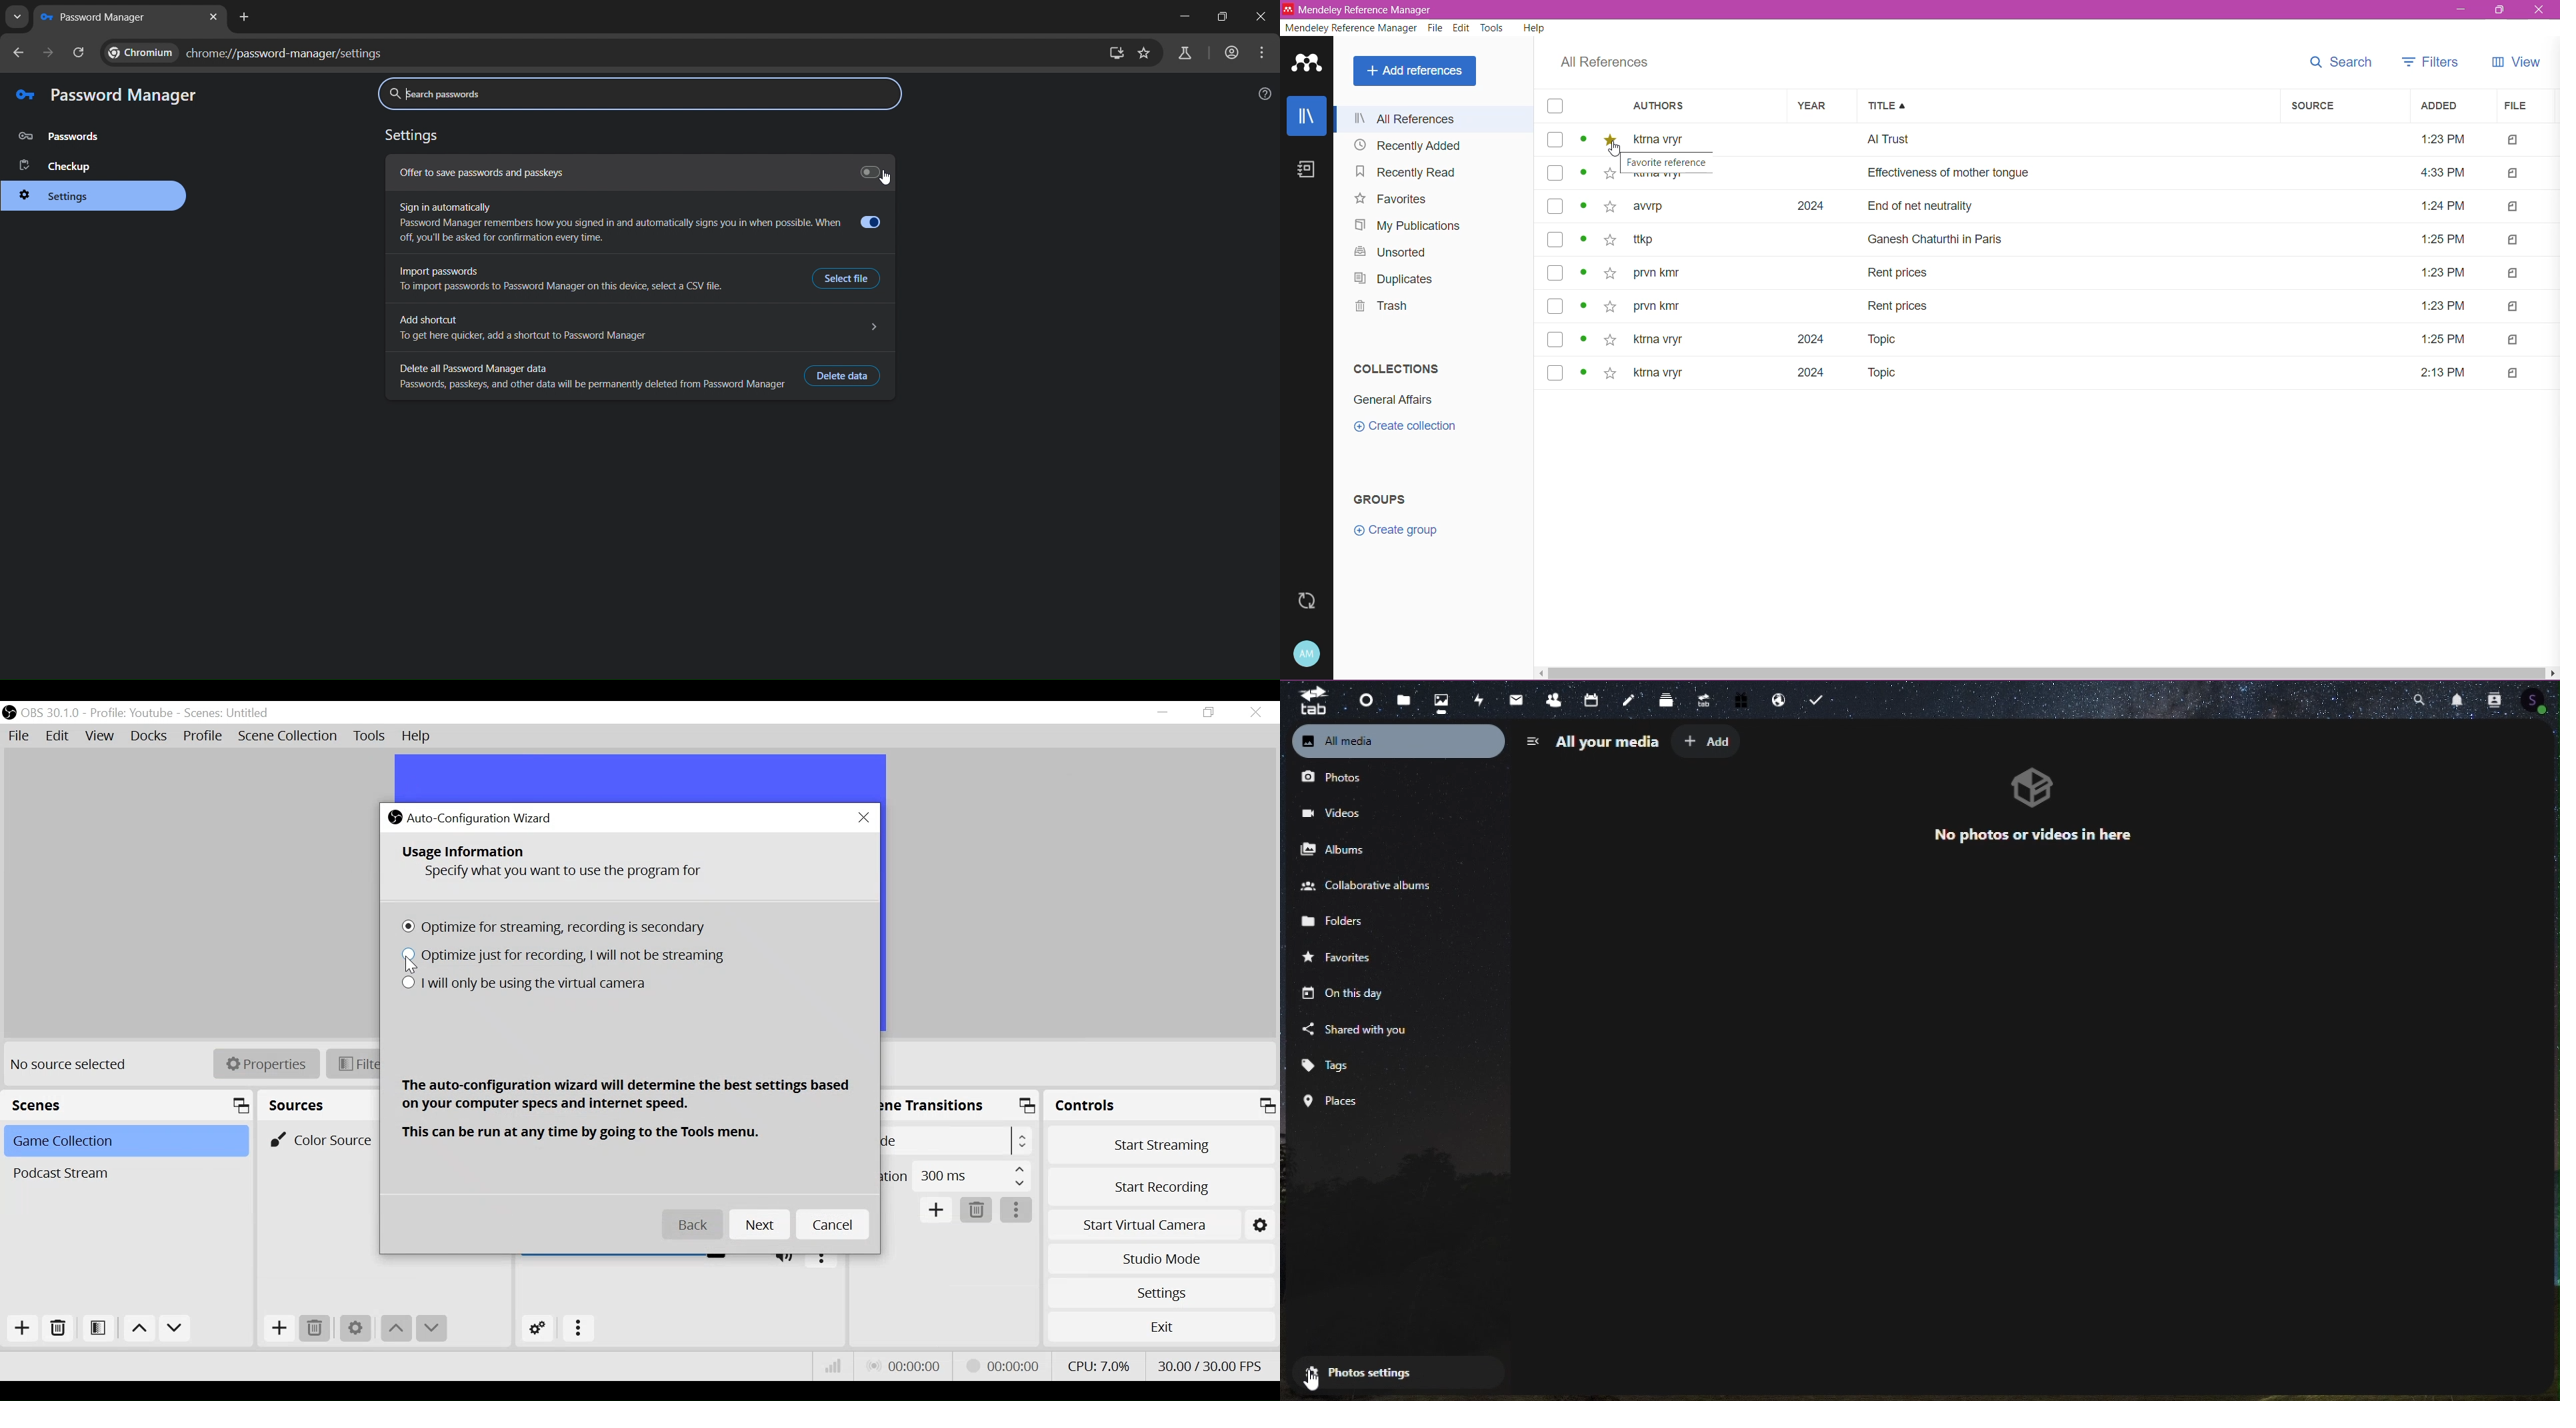 The height and width of the screenshot is (1428, 2576). I want to click on Toggle on for add to favorite, so click(1609, 140).